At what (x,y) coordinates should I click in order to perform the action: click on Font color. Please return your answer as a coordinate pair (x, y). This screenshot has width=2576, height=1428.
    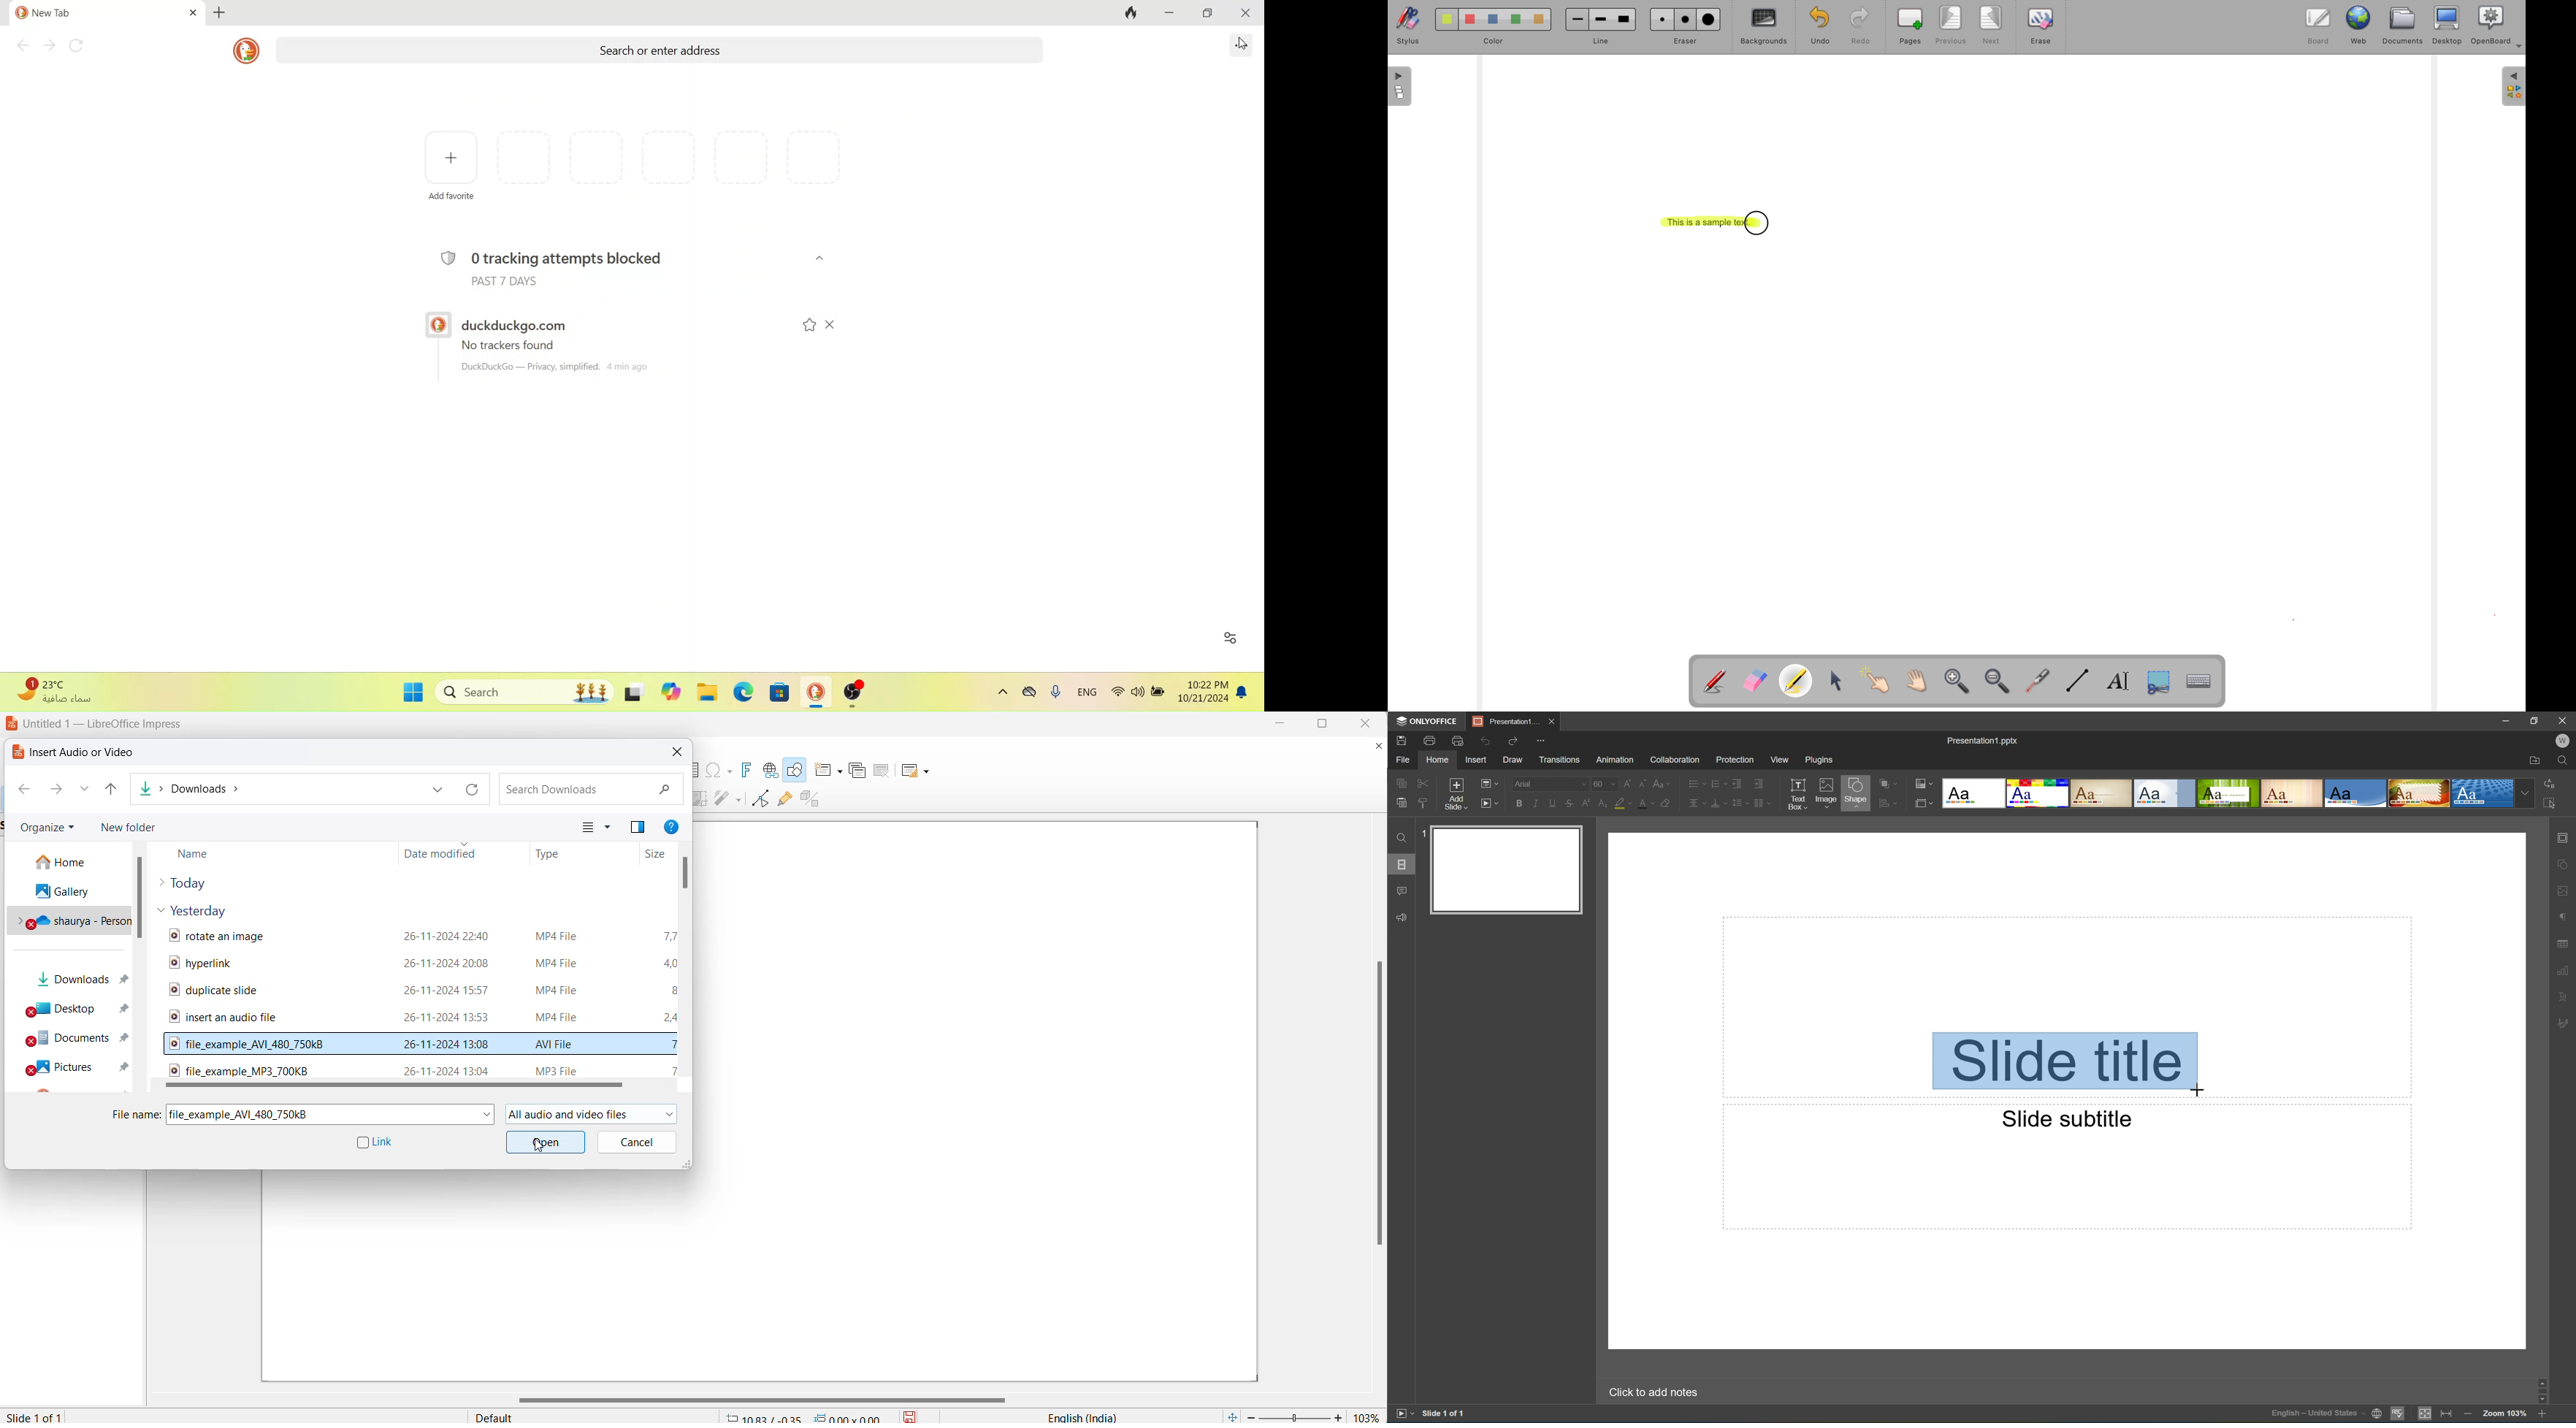
    Looking at the image, I should click on (1648, 804).